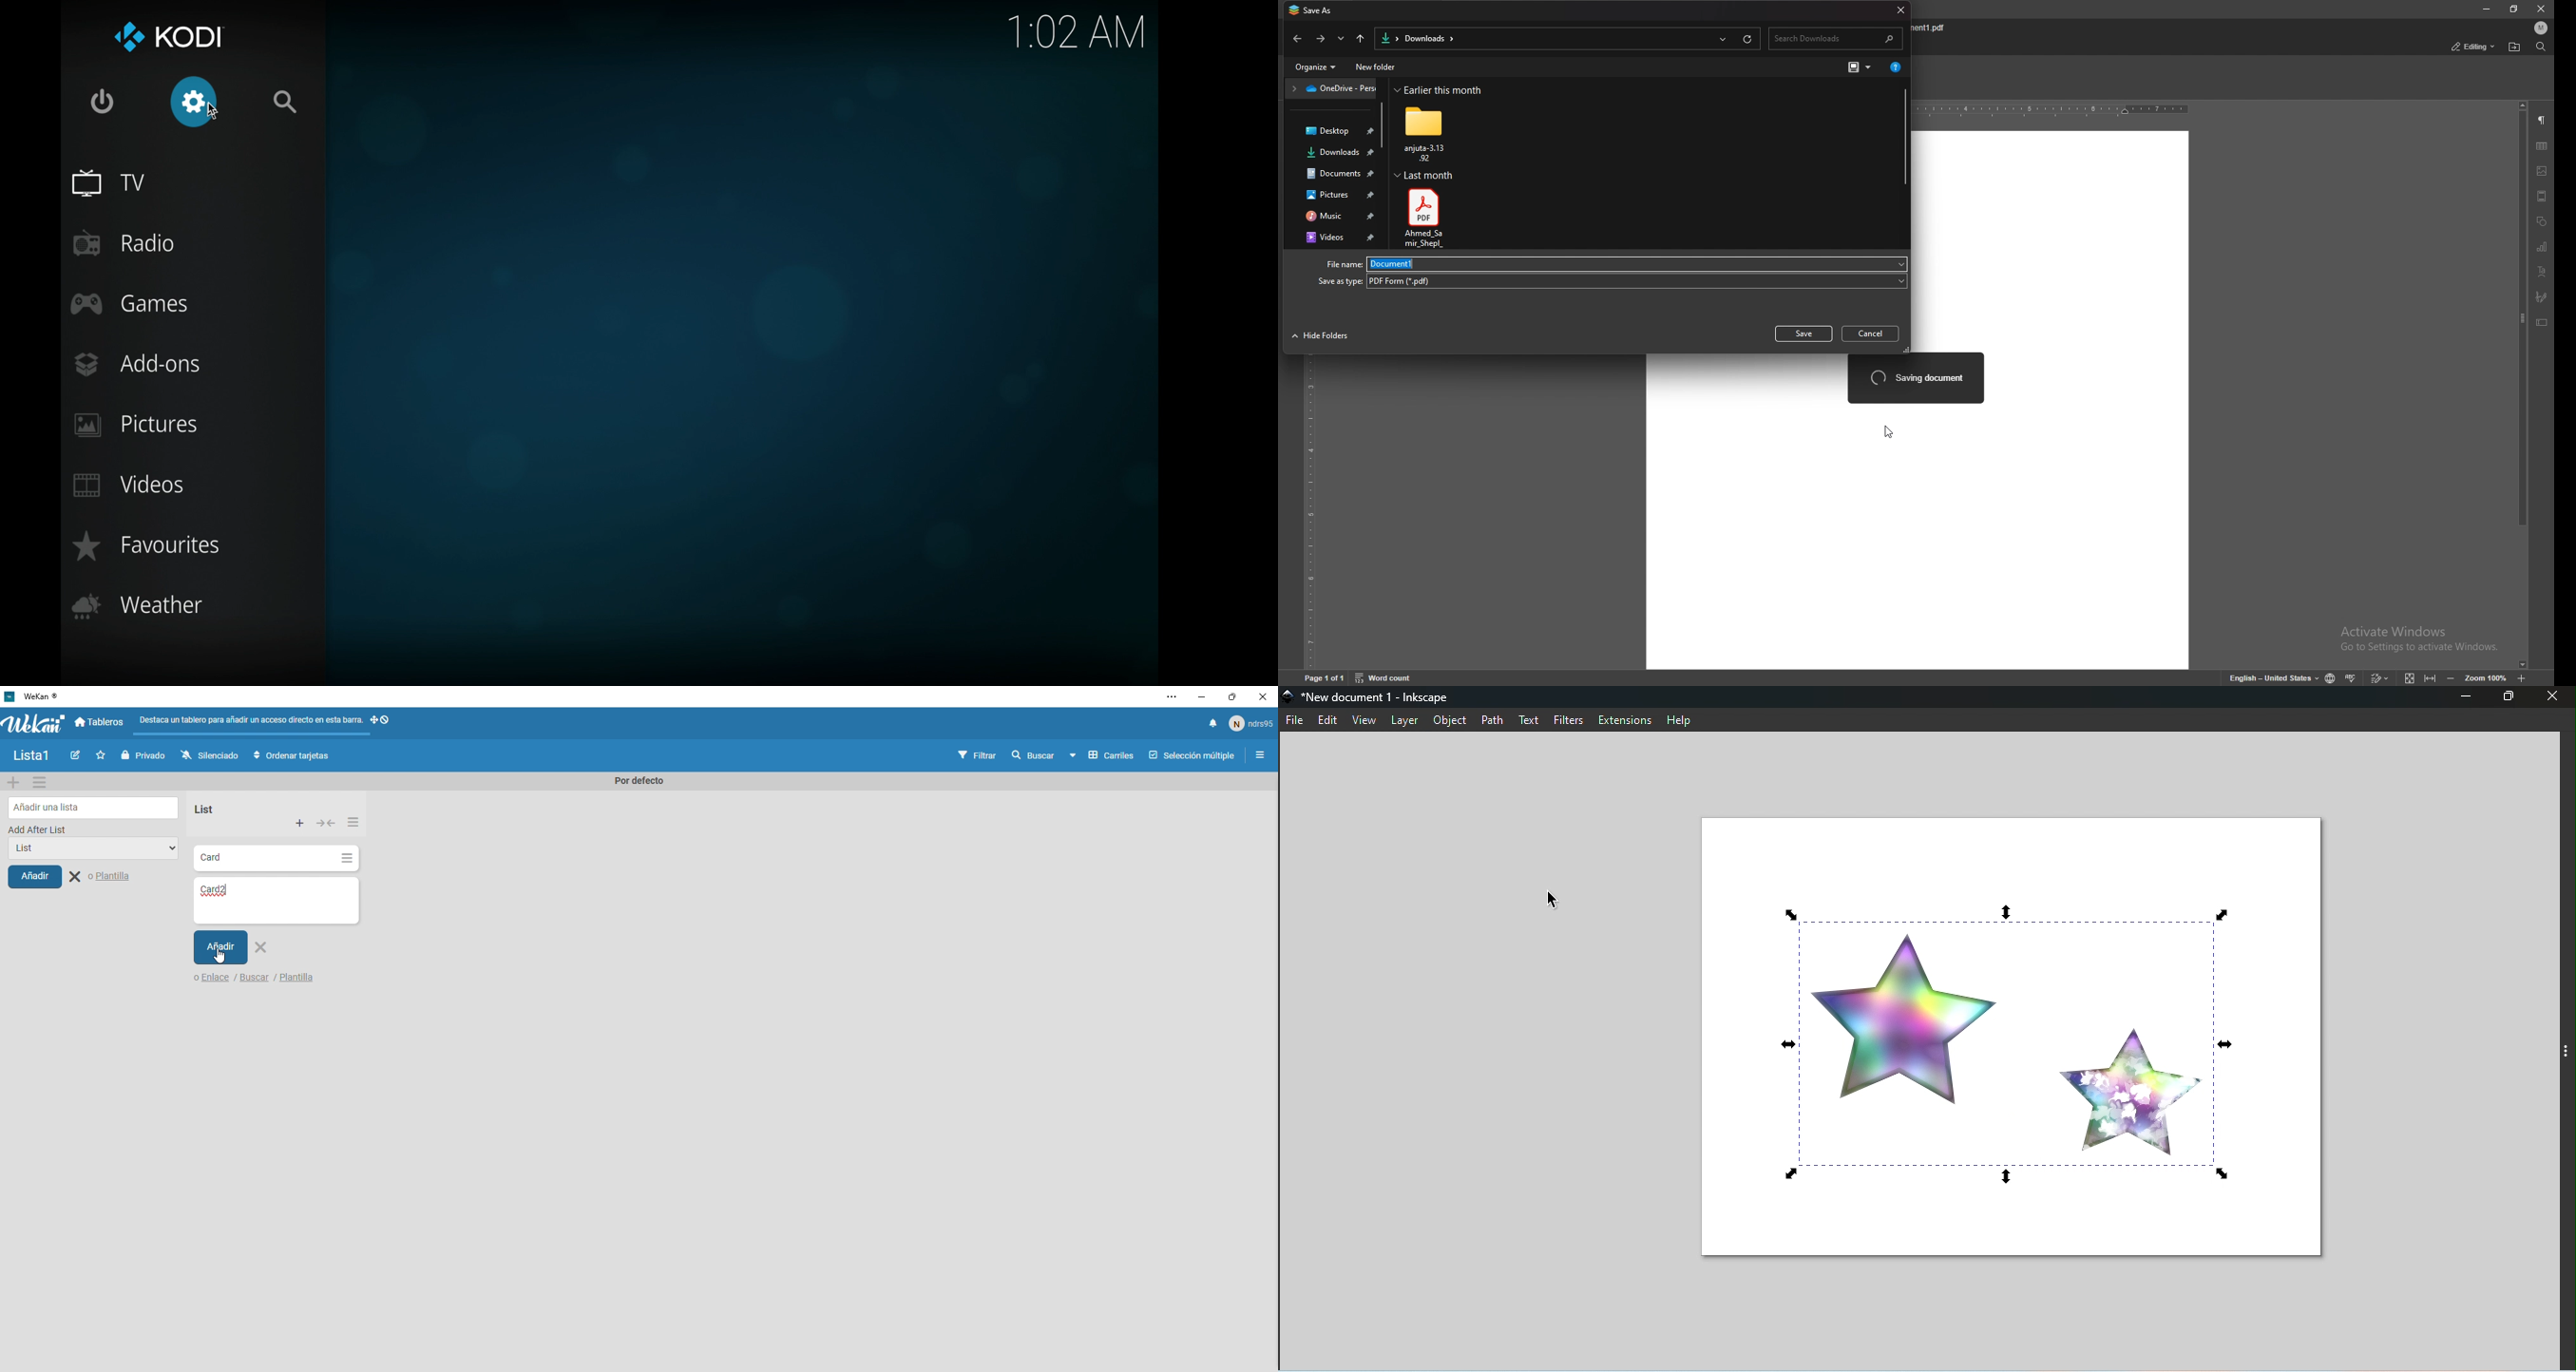 Image resolution: width=2576 pixels, height=1372 pixels. I want to click on refresh, so click(1748, 39).